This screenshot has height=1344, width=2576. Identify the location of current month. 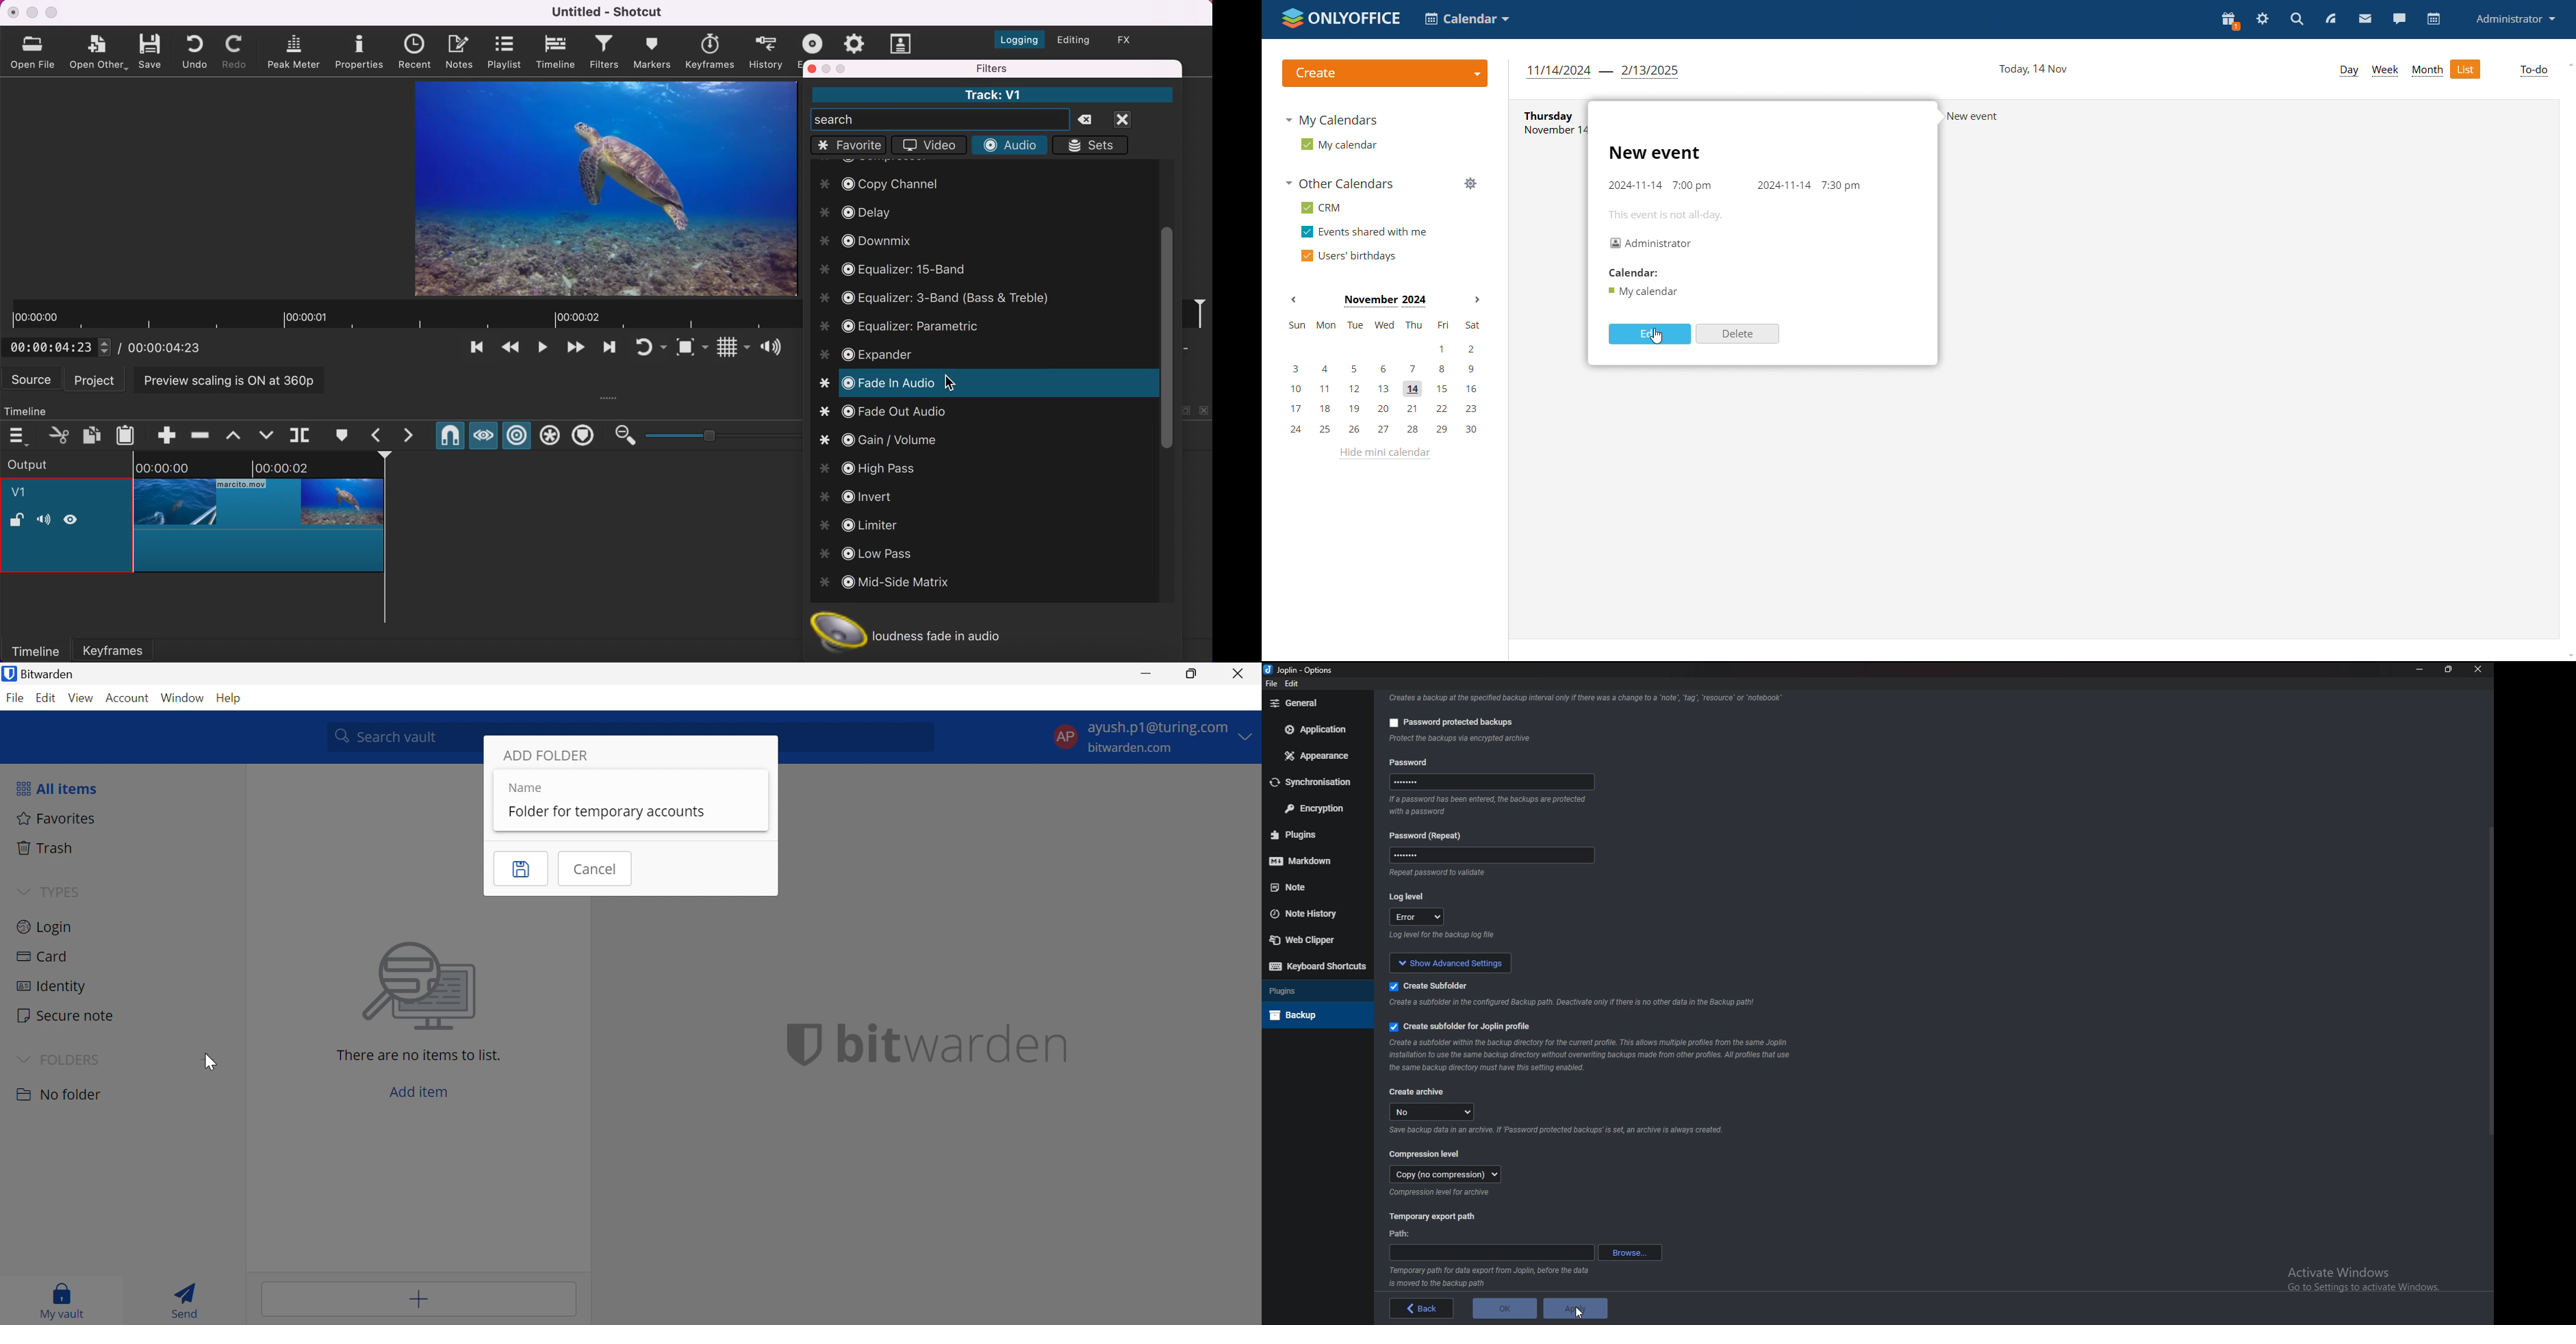
(1383, 300).